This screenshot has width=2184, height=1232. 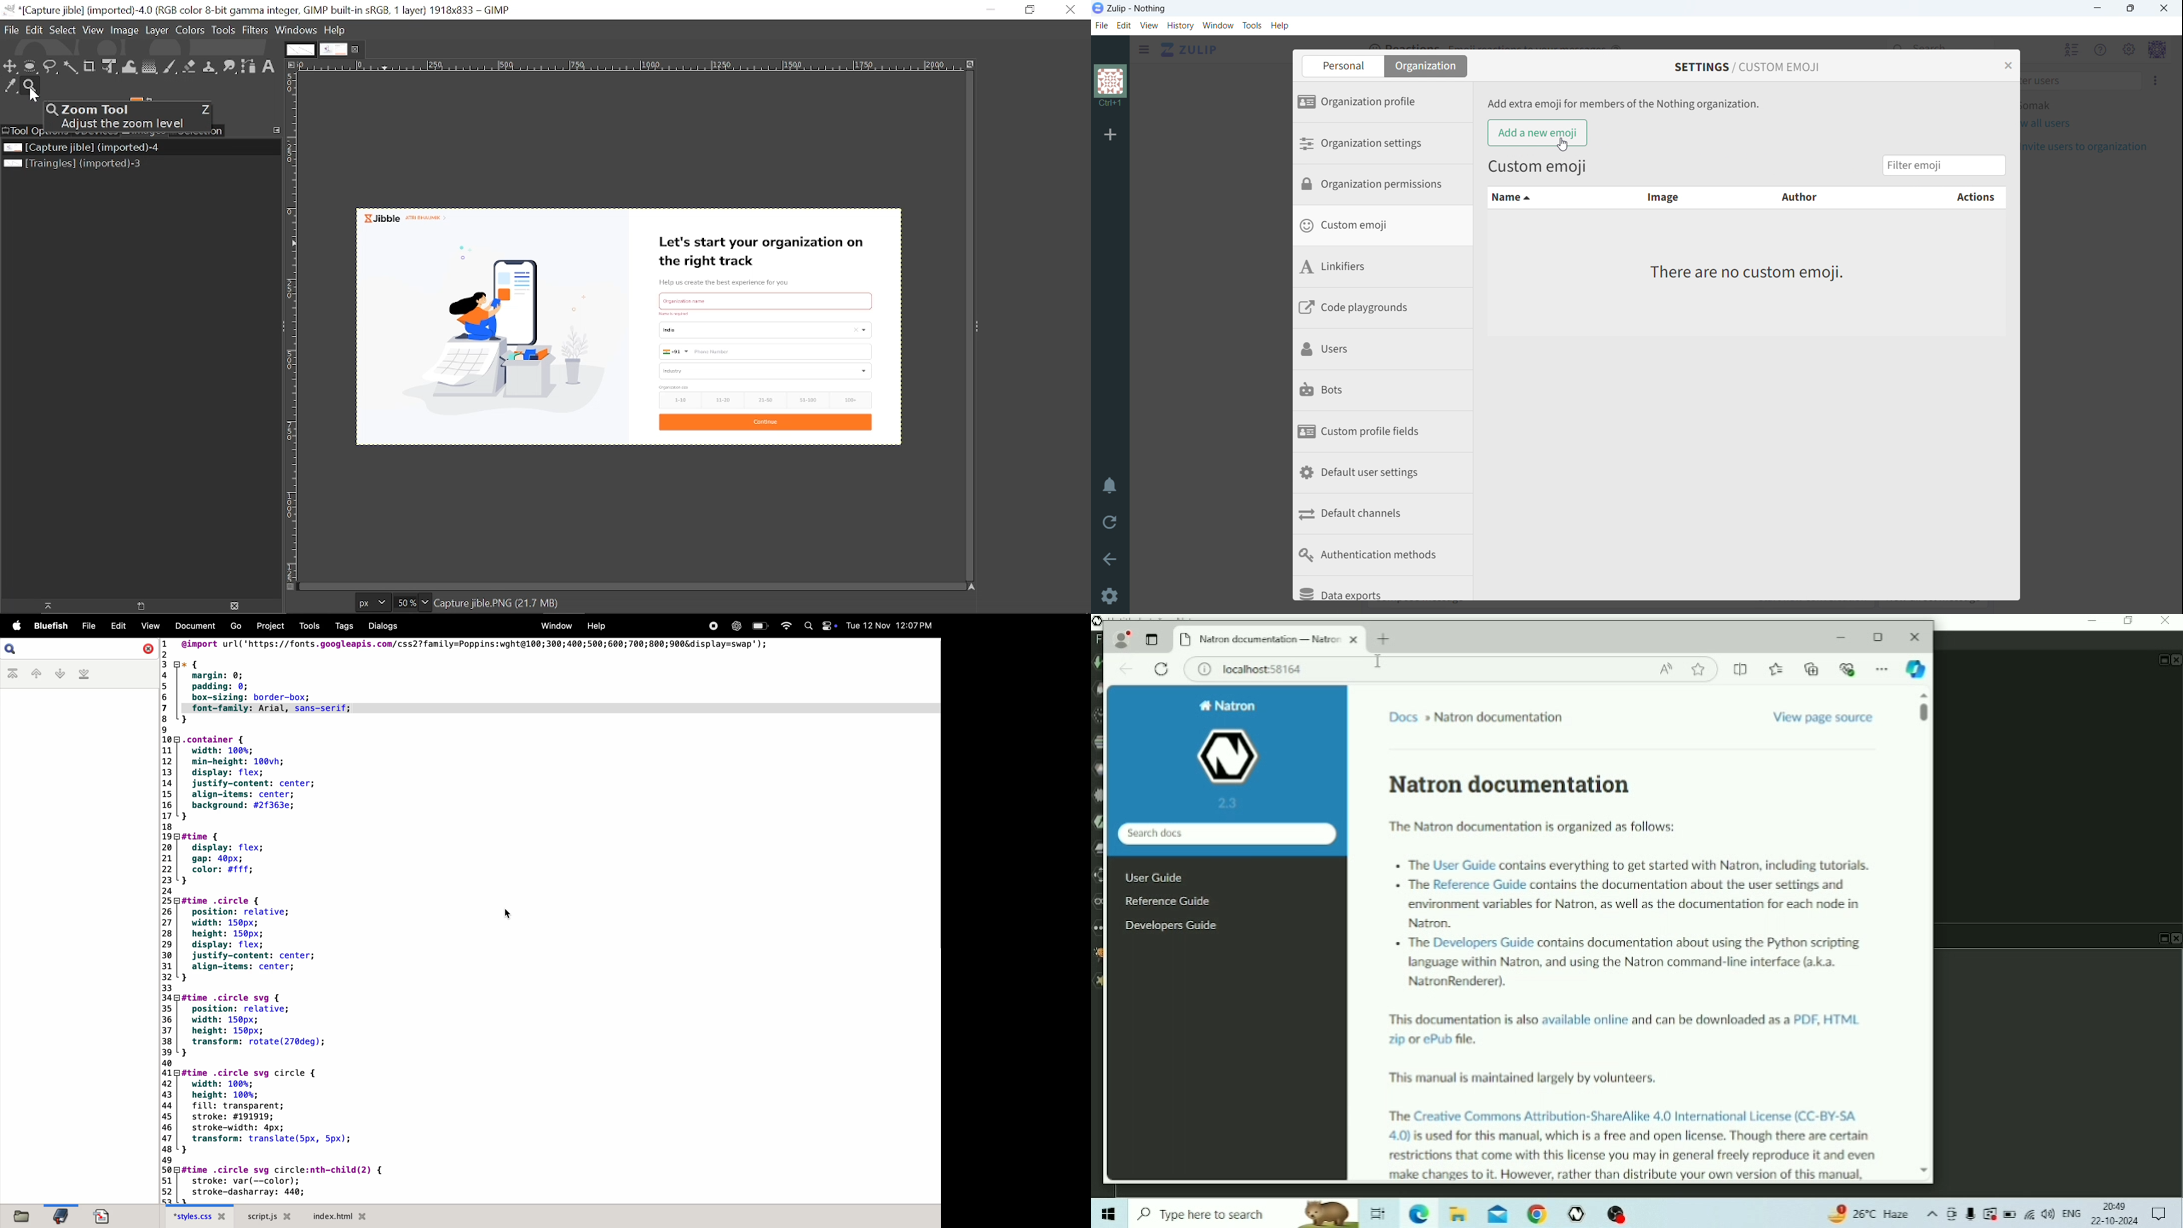 I want to click on reload, so click(x=1110, y=523).